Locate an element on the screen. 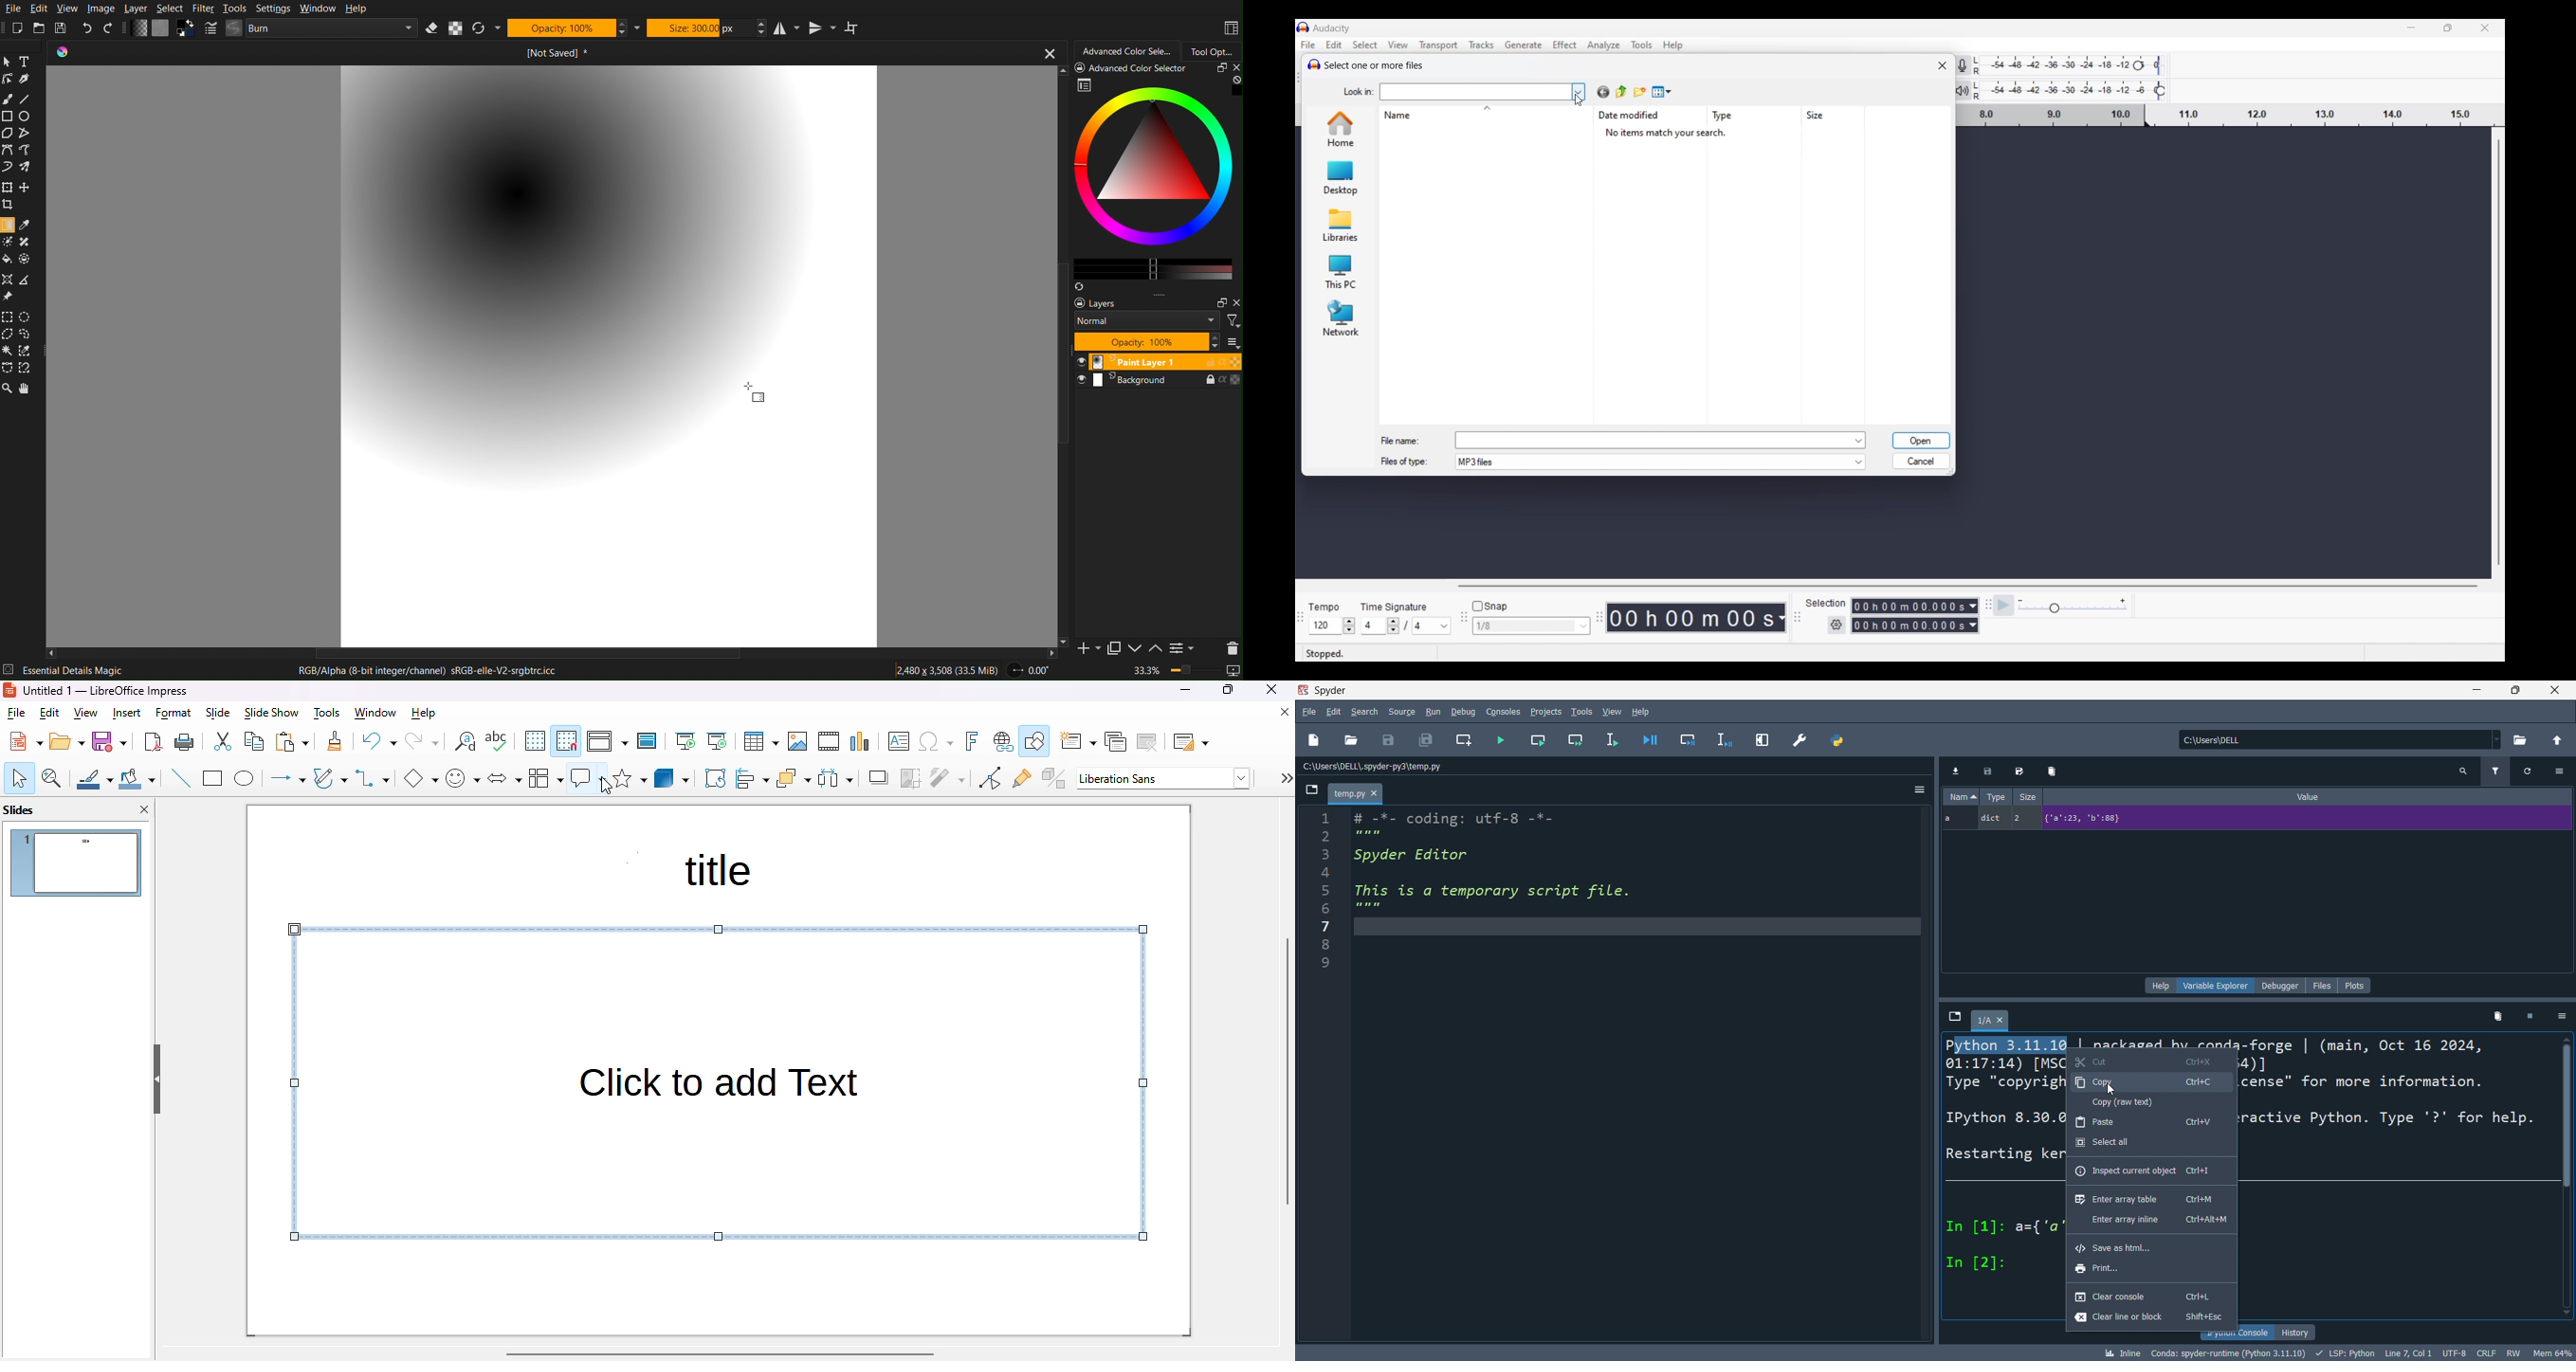 Image resolution: width=2576 pixels, height=1372 pixels. Effect menu is located at coordinates (1565, 45).